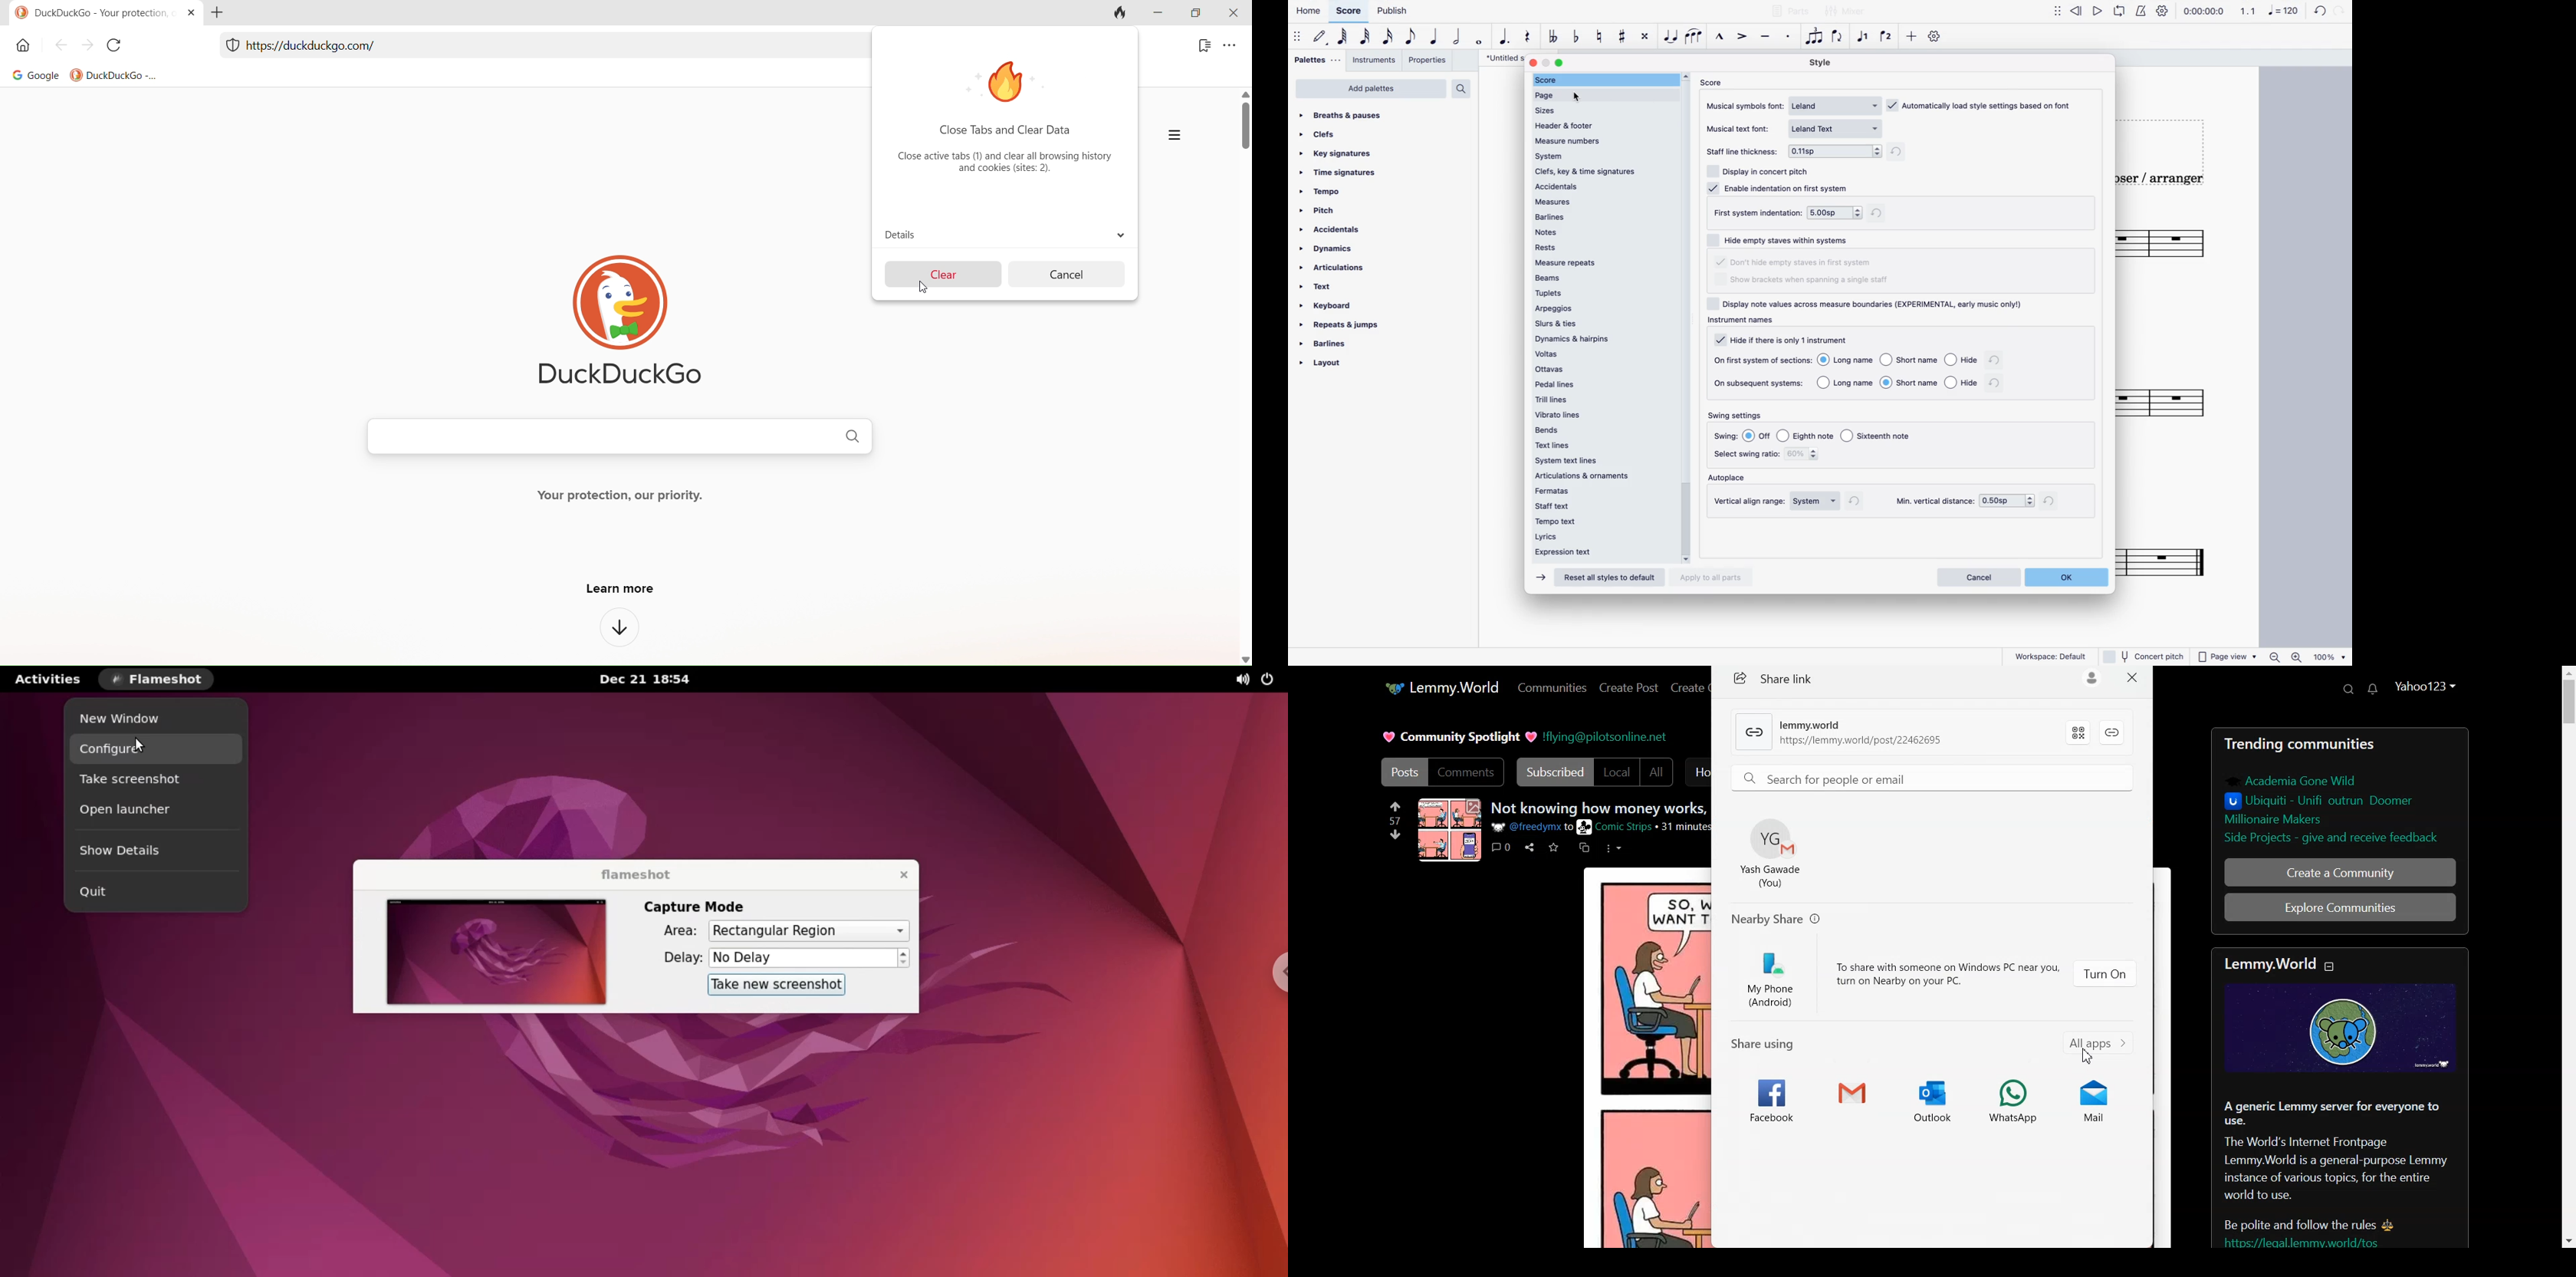 This screenshot has width=2576, height=1288. I want to click on play, so click(2099, 13).